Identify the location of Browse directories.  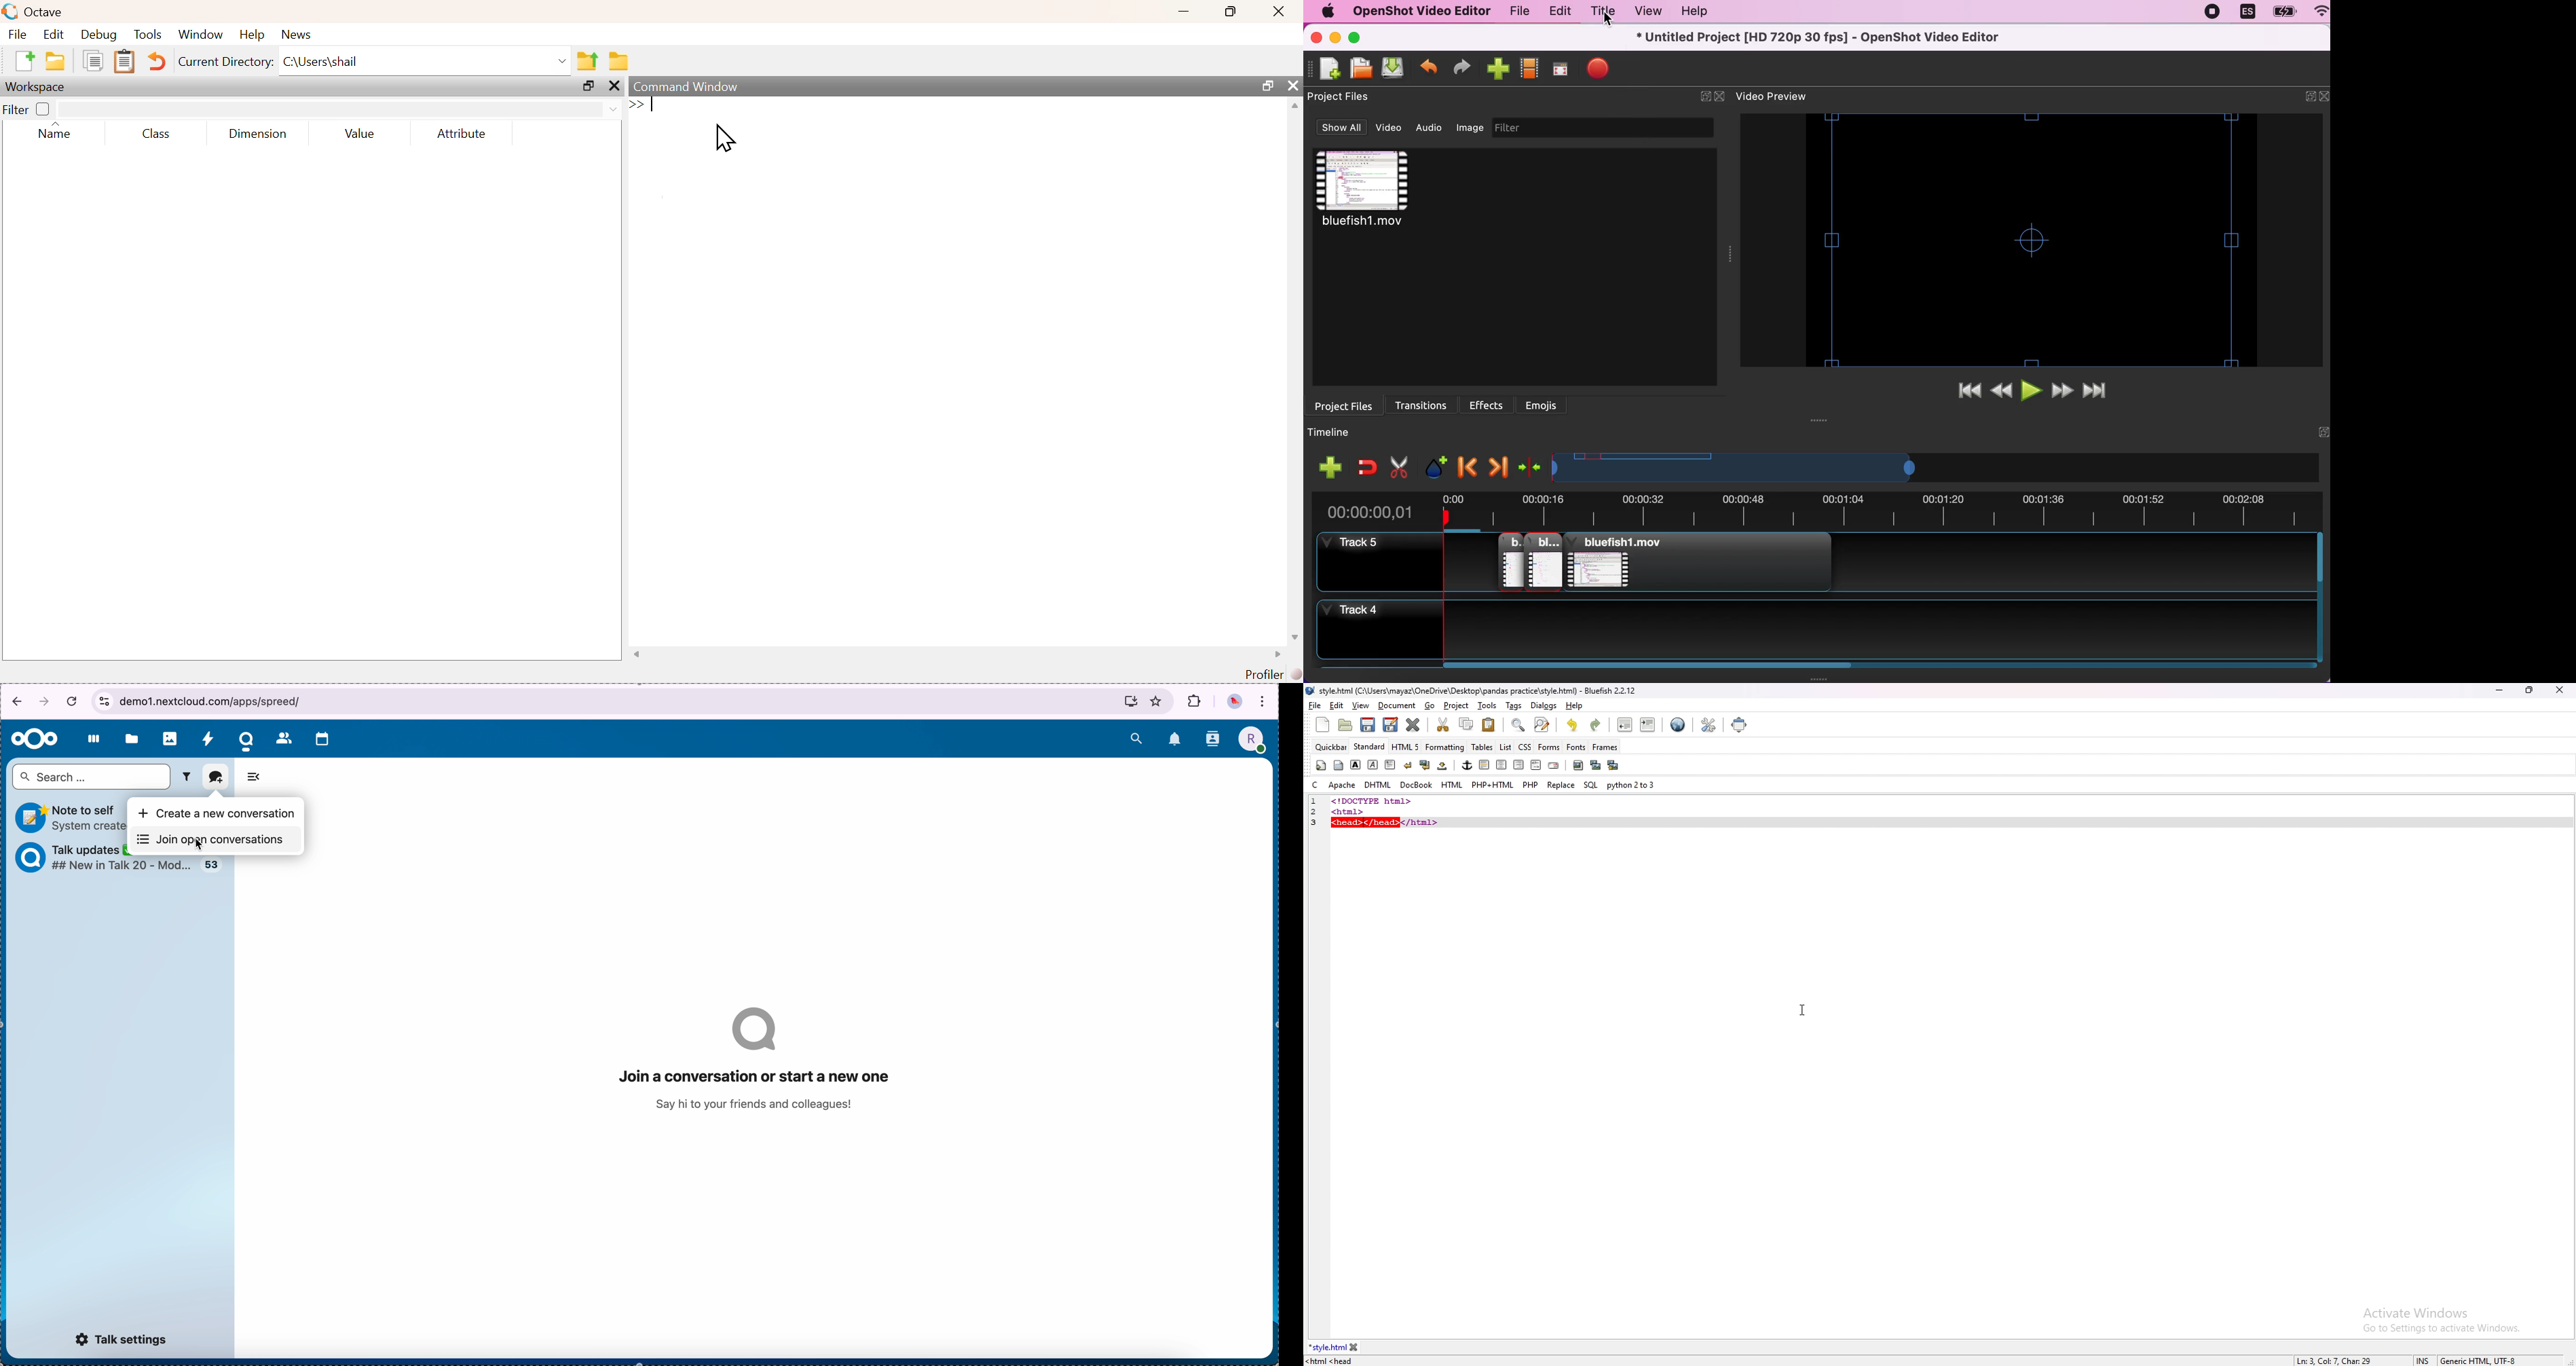
(620, 62).